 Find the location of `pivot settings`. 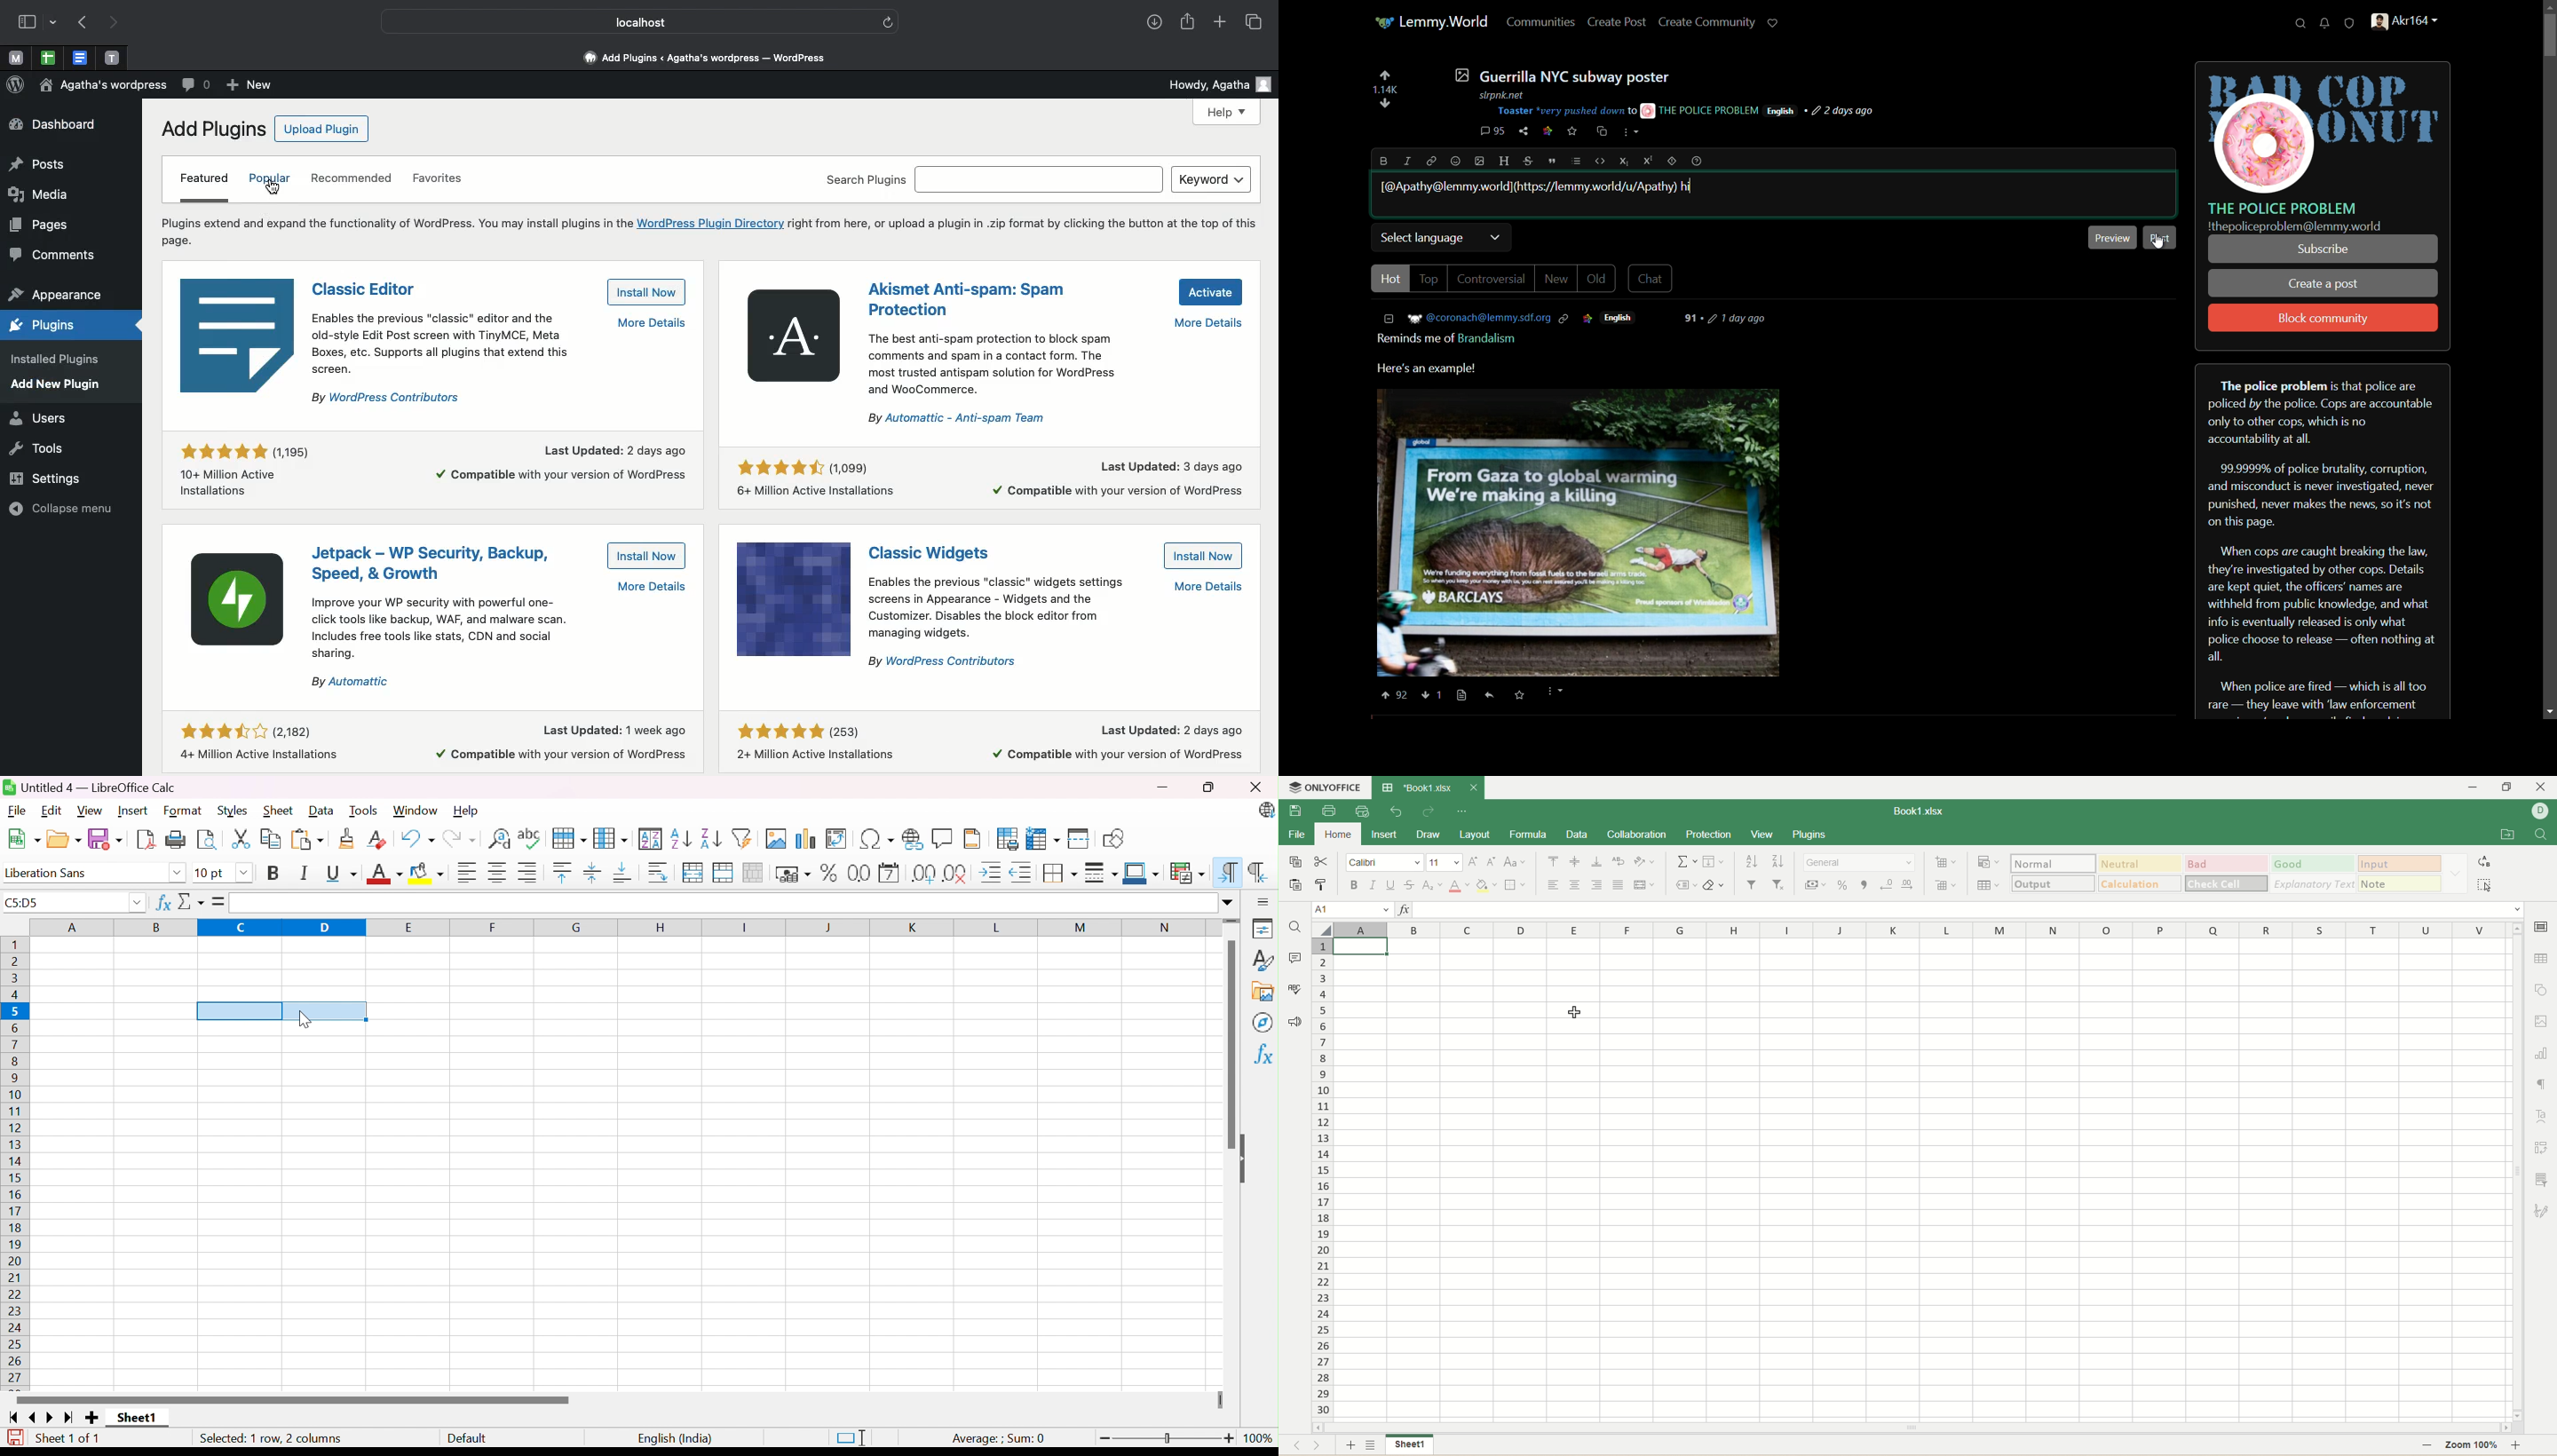

pivot settings is located at coordinates (2542, 1147).